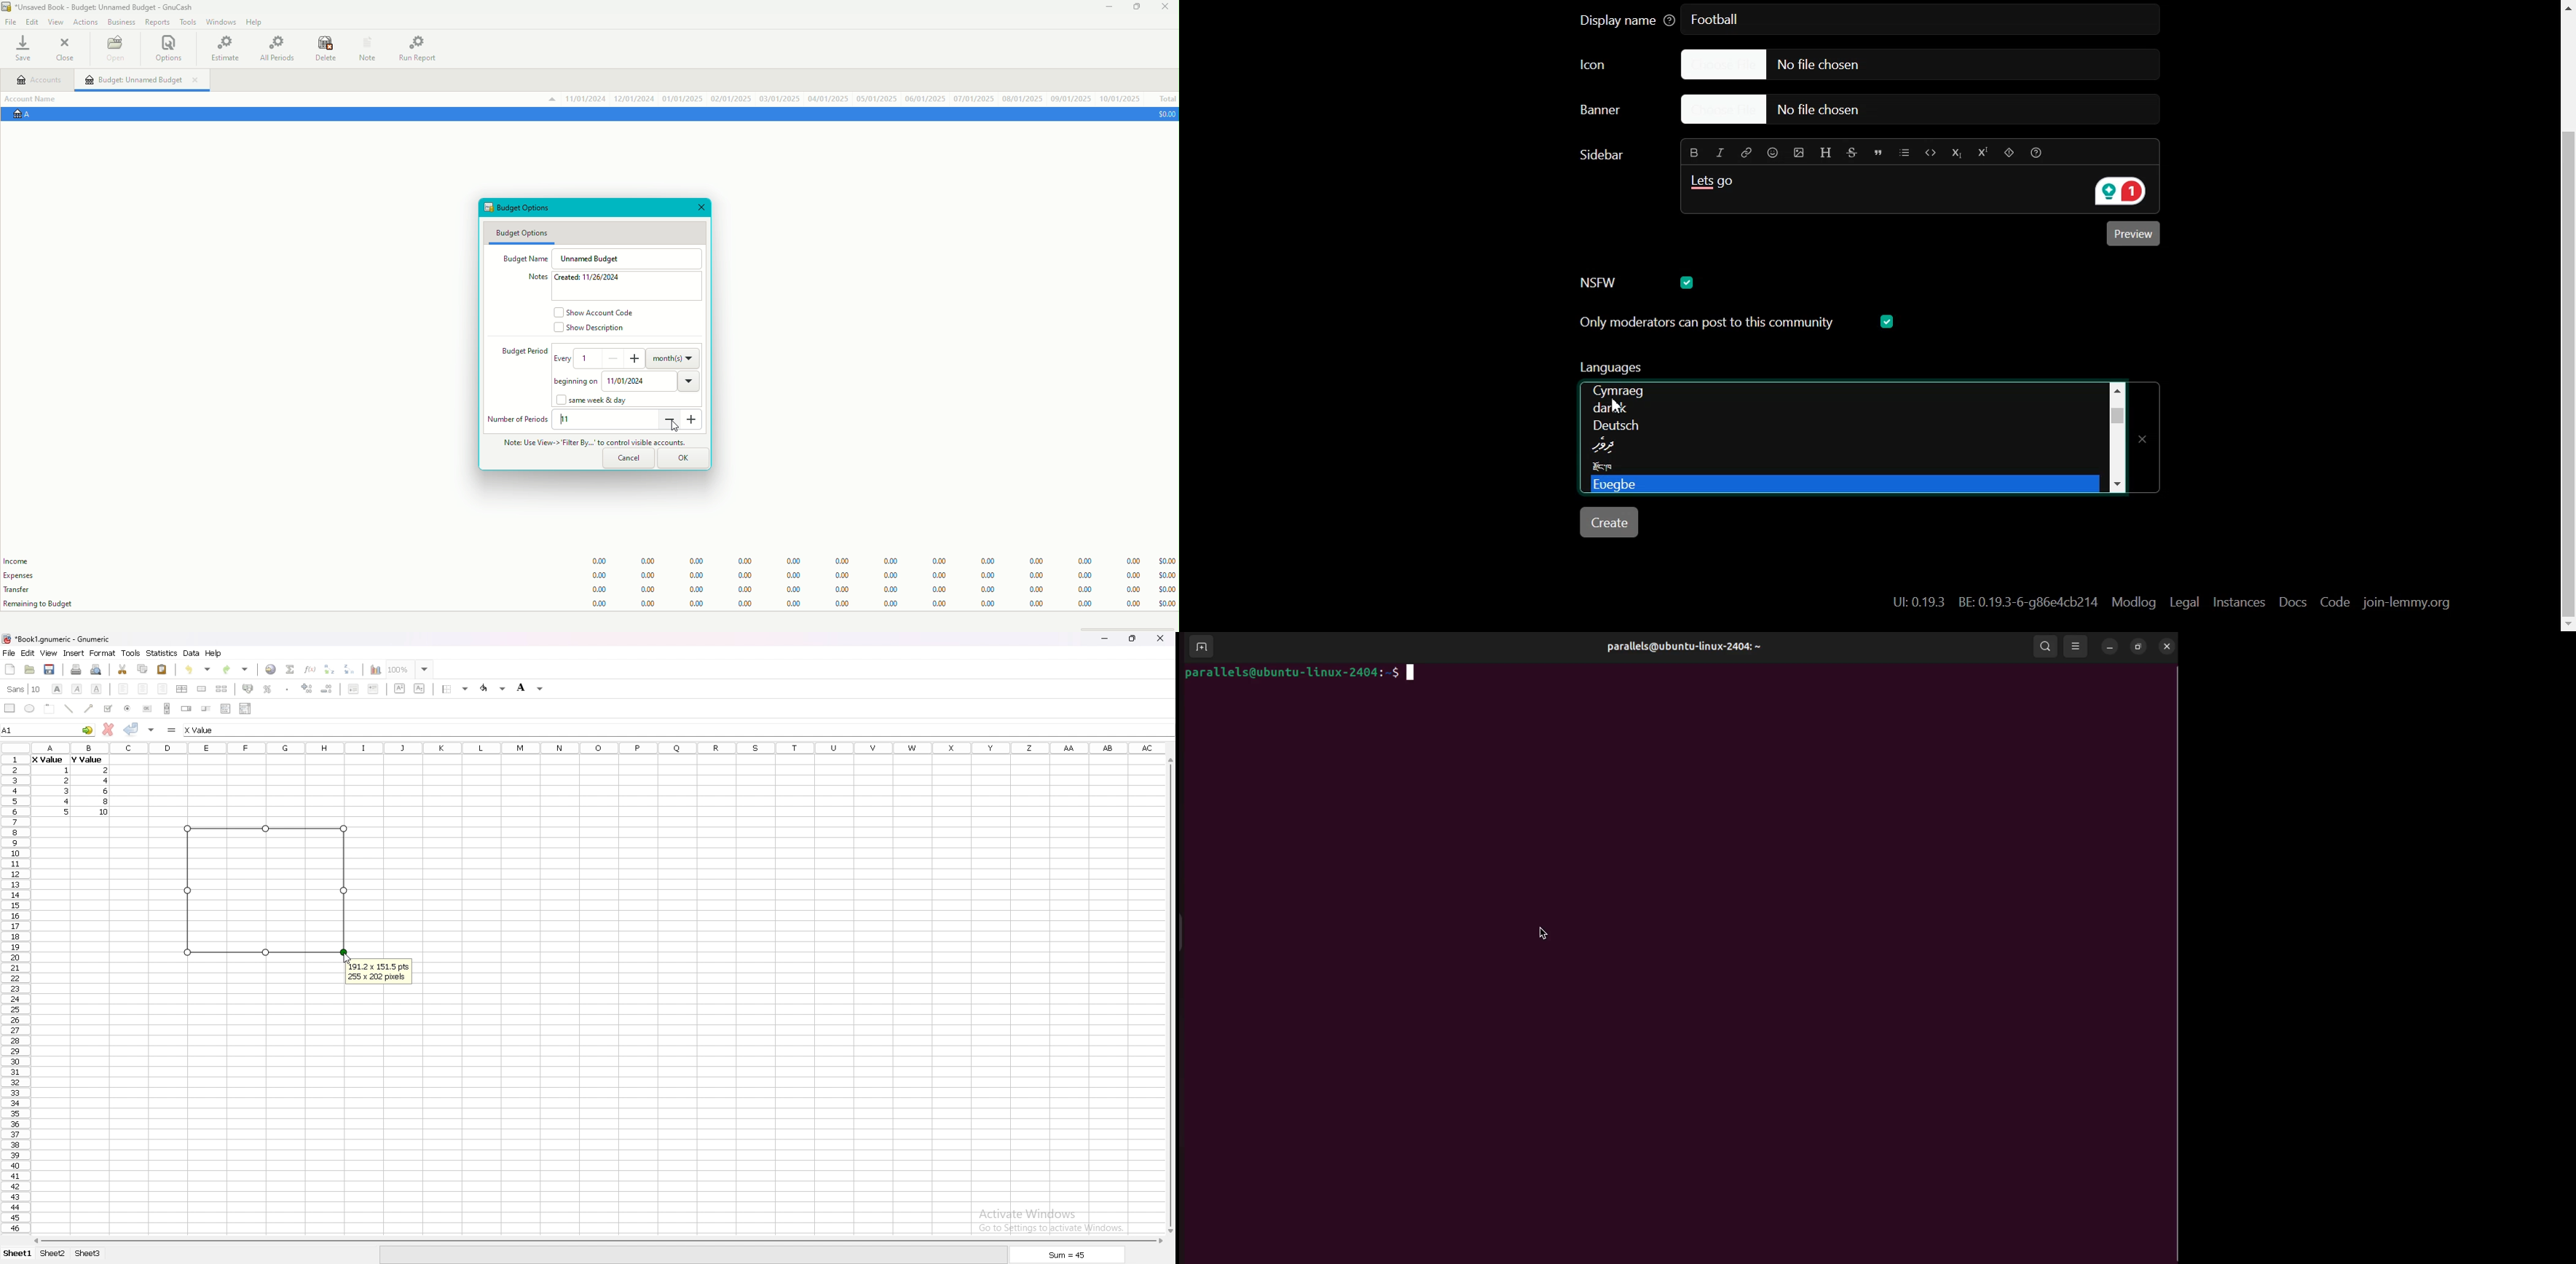 The height and width of the screenshot is (1288, 2576). I want to click on Close Window, so click(2147, 433).